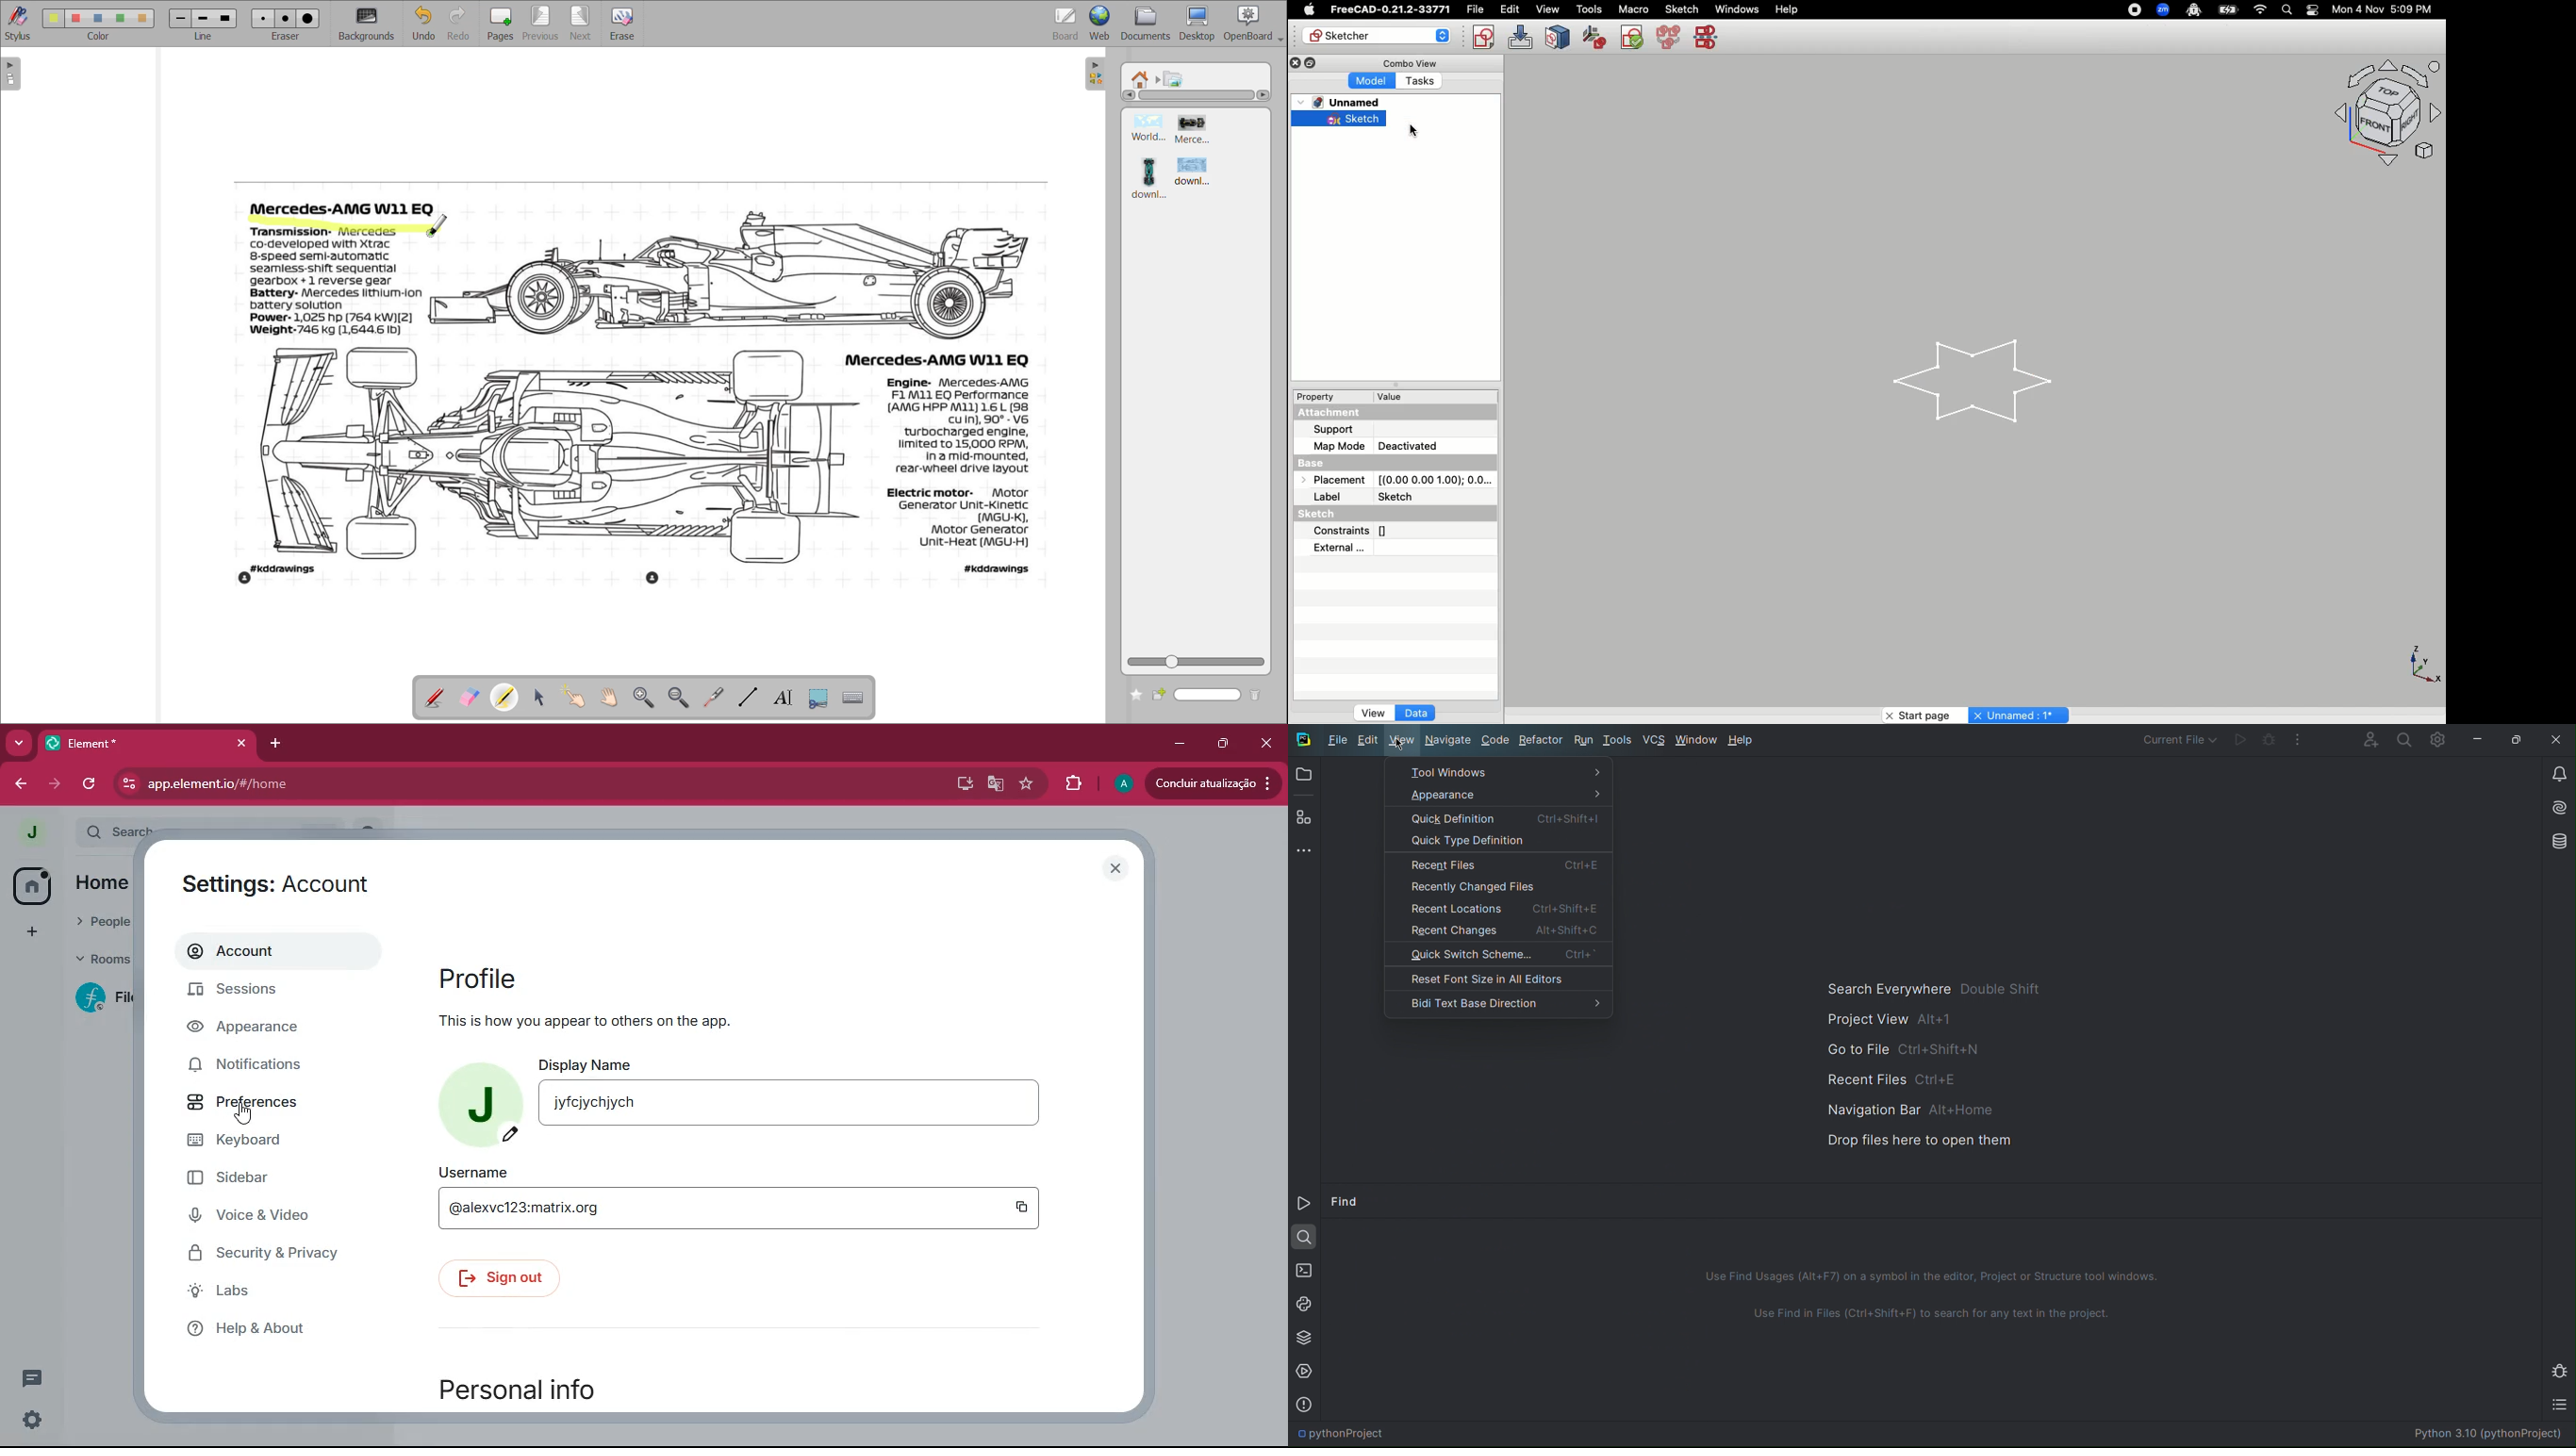 The width and height of the screenshot is (2576, 1456). What do you see at coordinates (1744, 739) in the screenshot?
I see `Help` at bounding box center [1744, 739].